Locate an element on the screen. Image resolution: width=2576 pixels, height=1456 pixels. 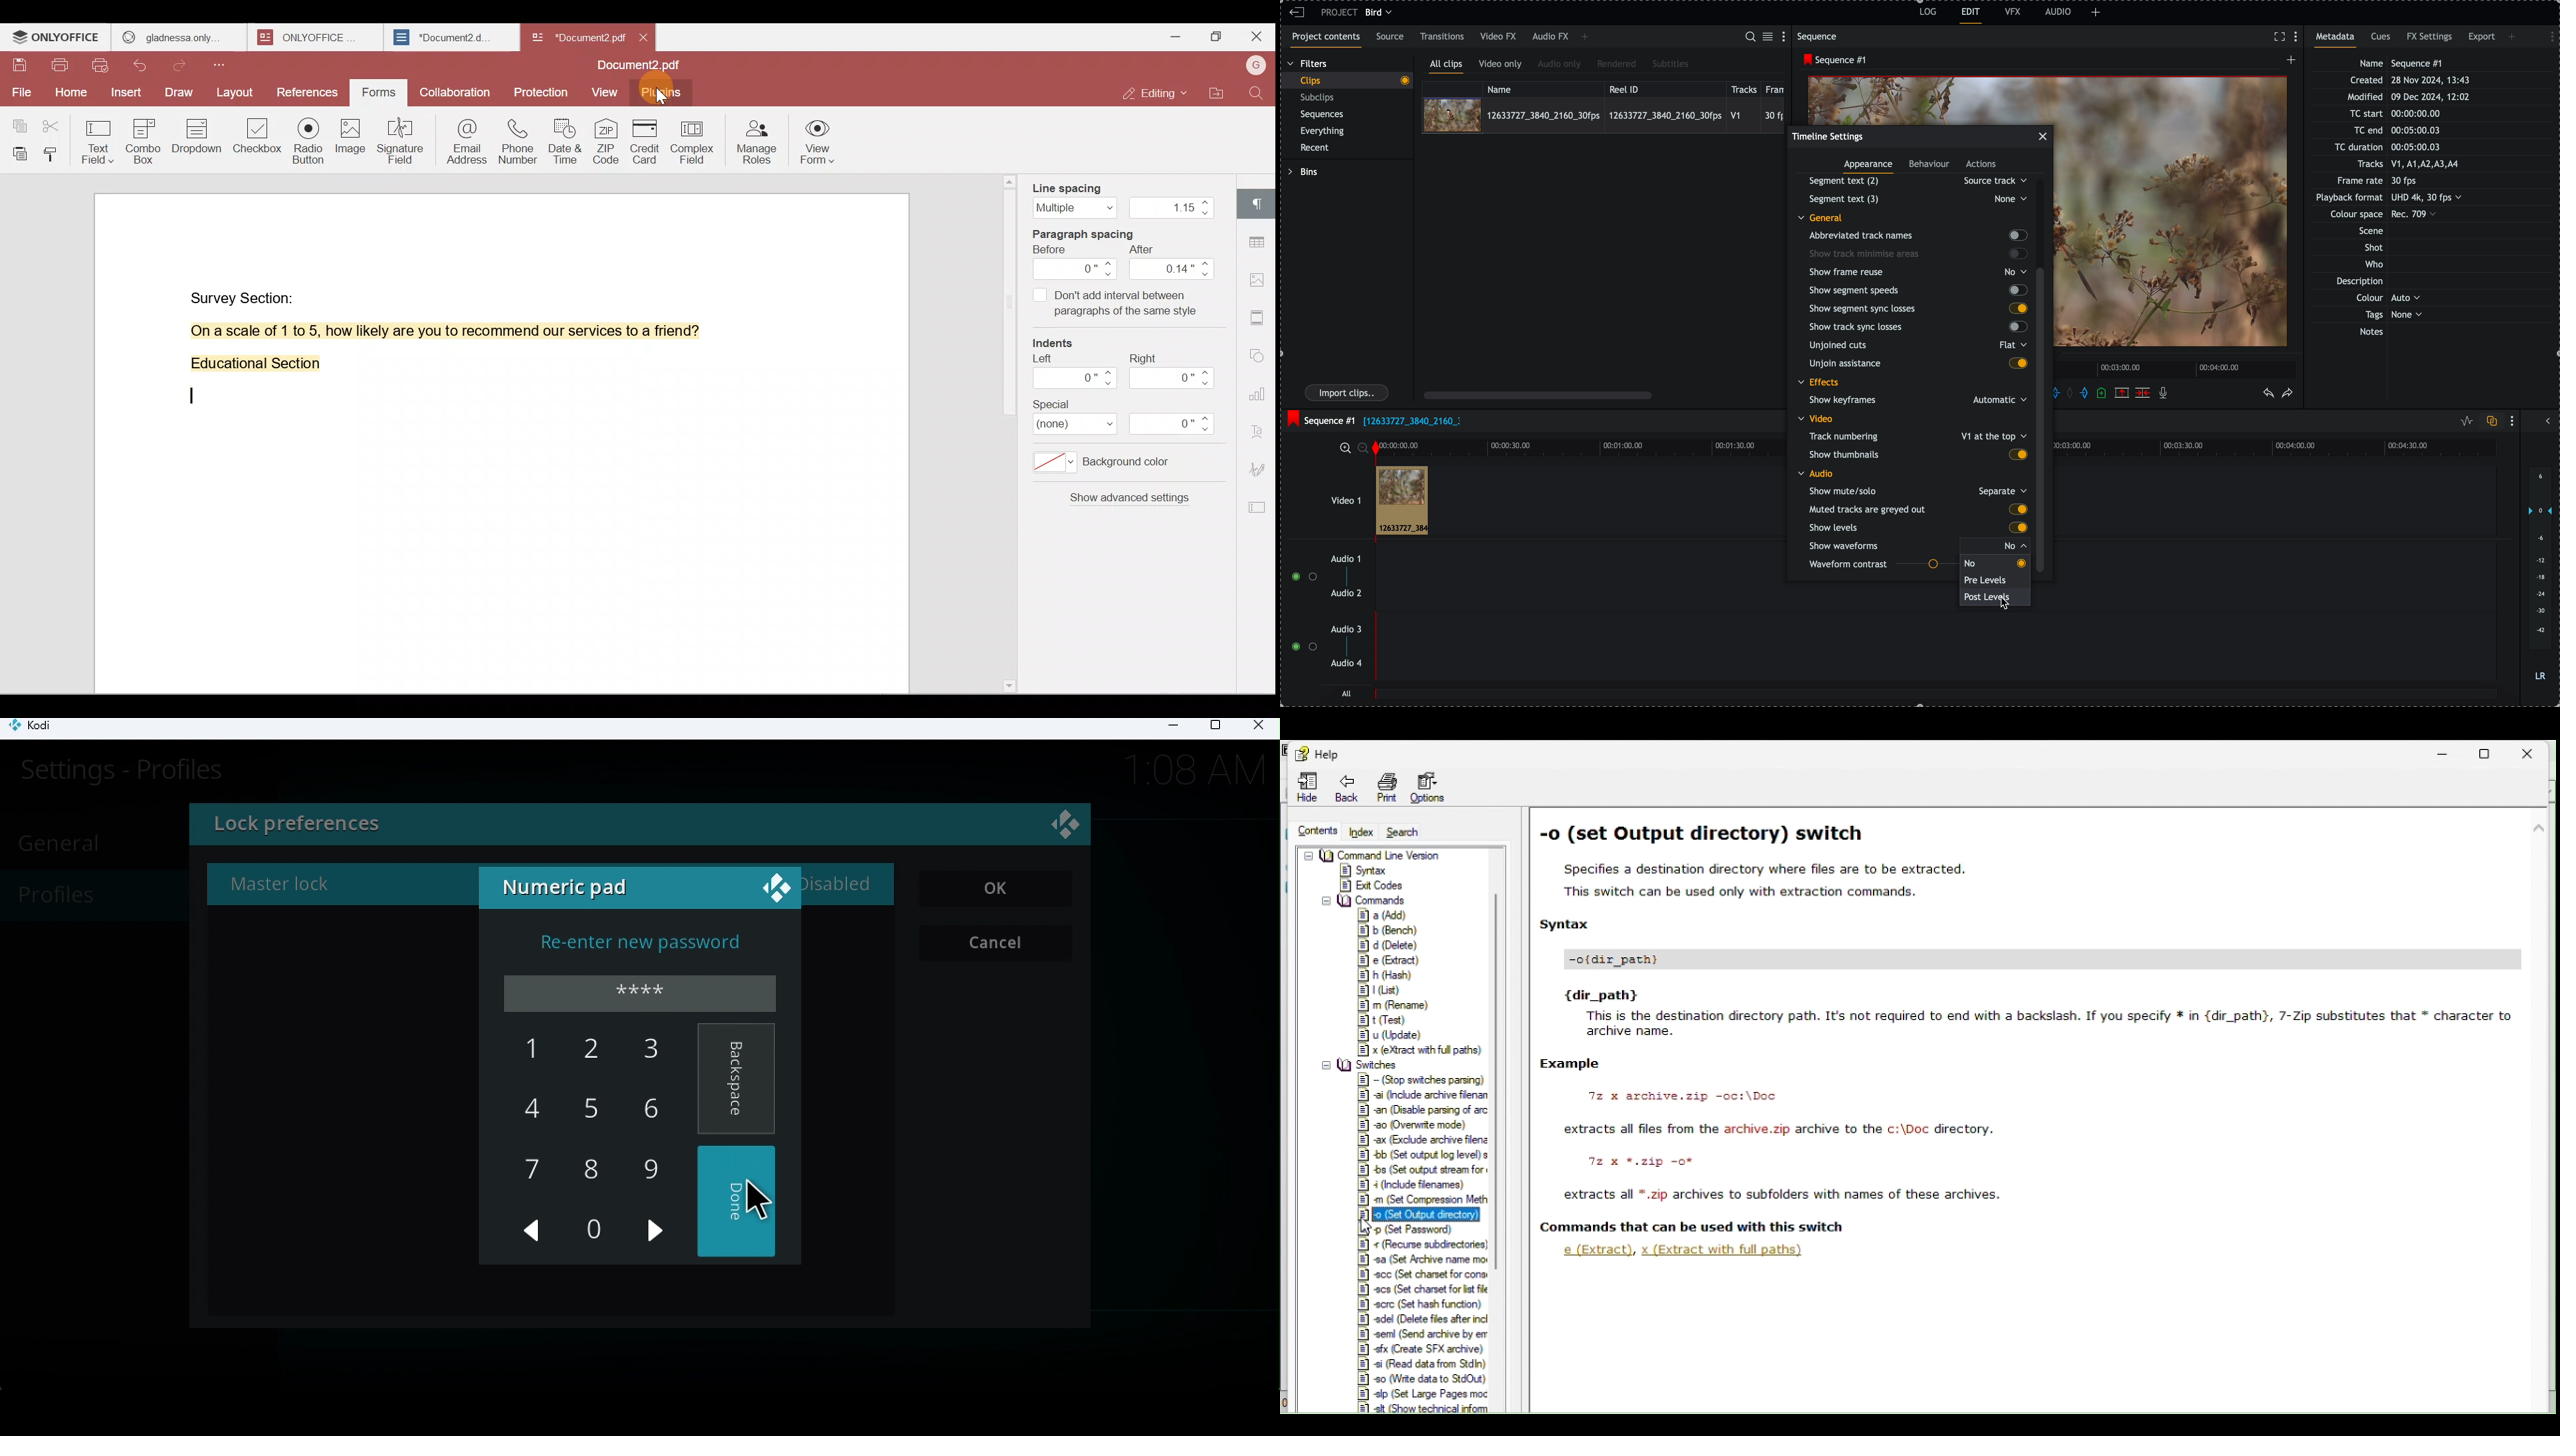
cursor is located at coordinates (760, 1198).